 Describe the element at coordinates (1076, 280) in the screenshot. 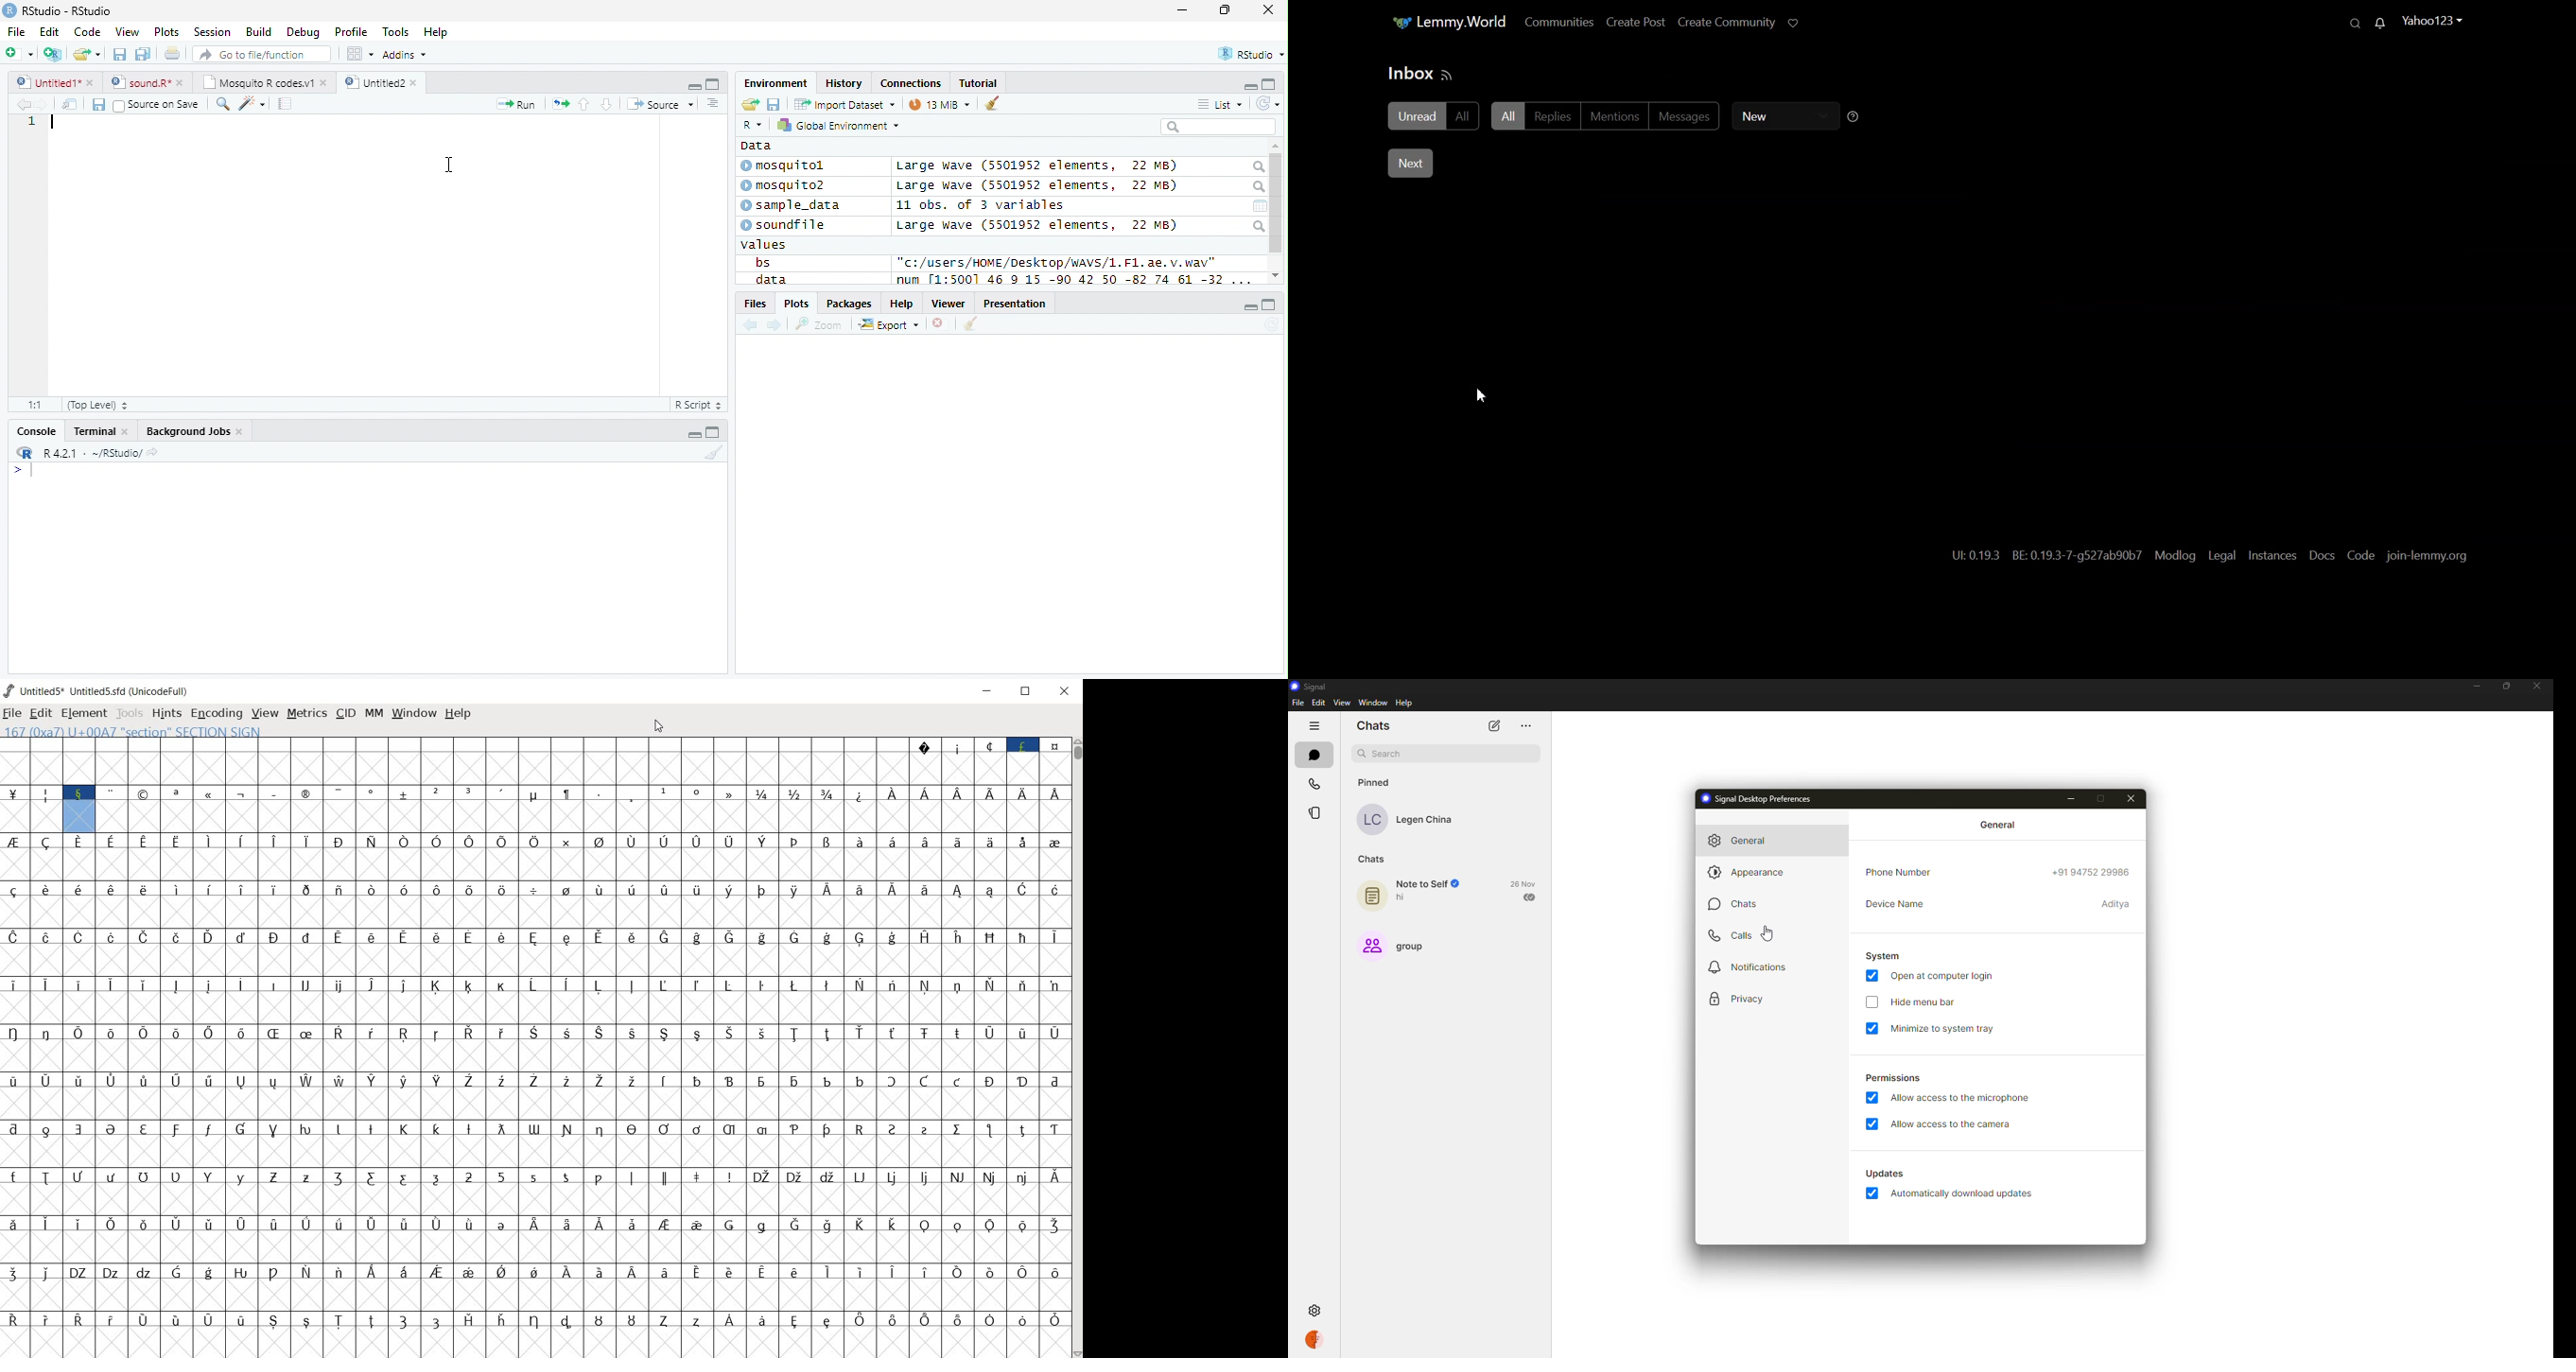

I see `num (1:5001 46 9 15 -90 42 50 -82 74 61 -32 ...` at that location.